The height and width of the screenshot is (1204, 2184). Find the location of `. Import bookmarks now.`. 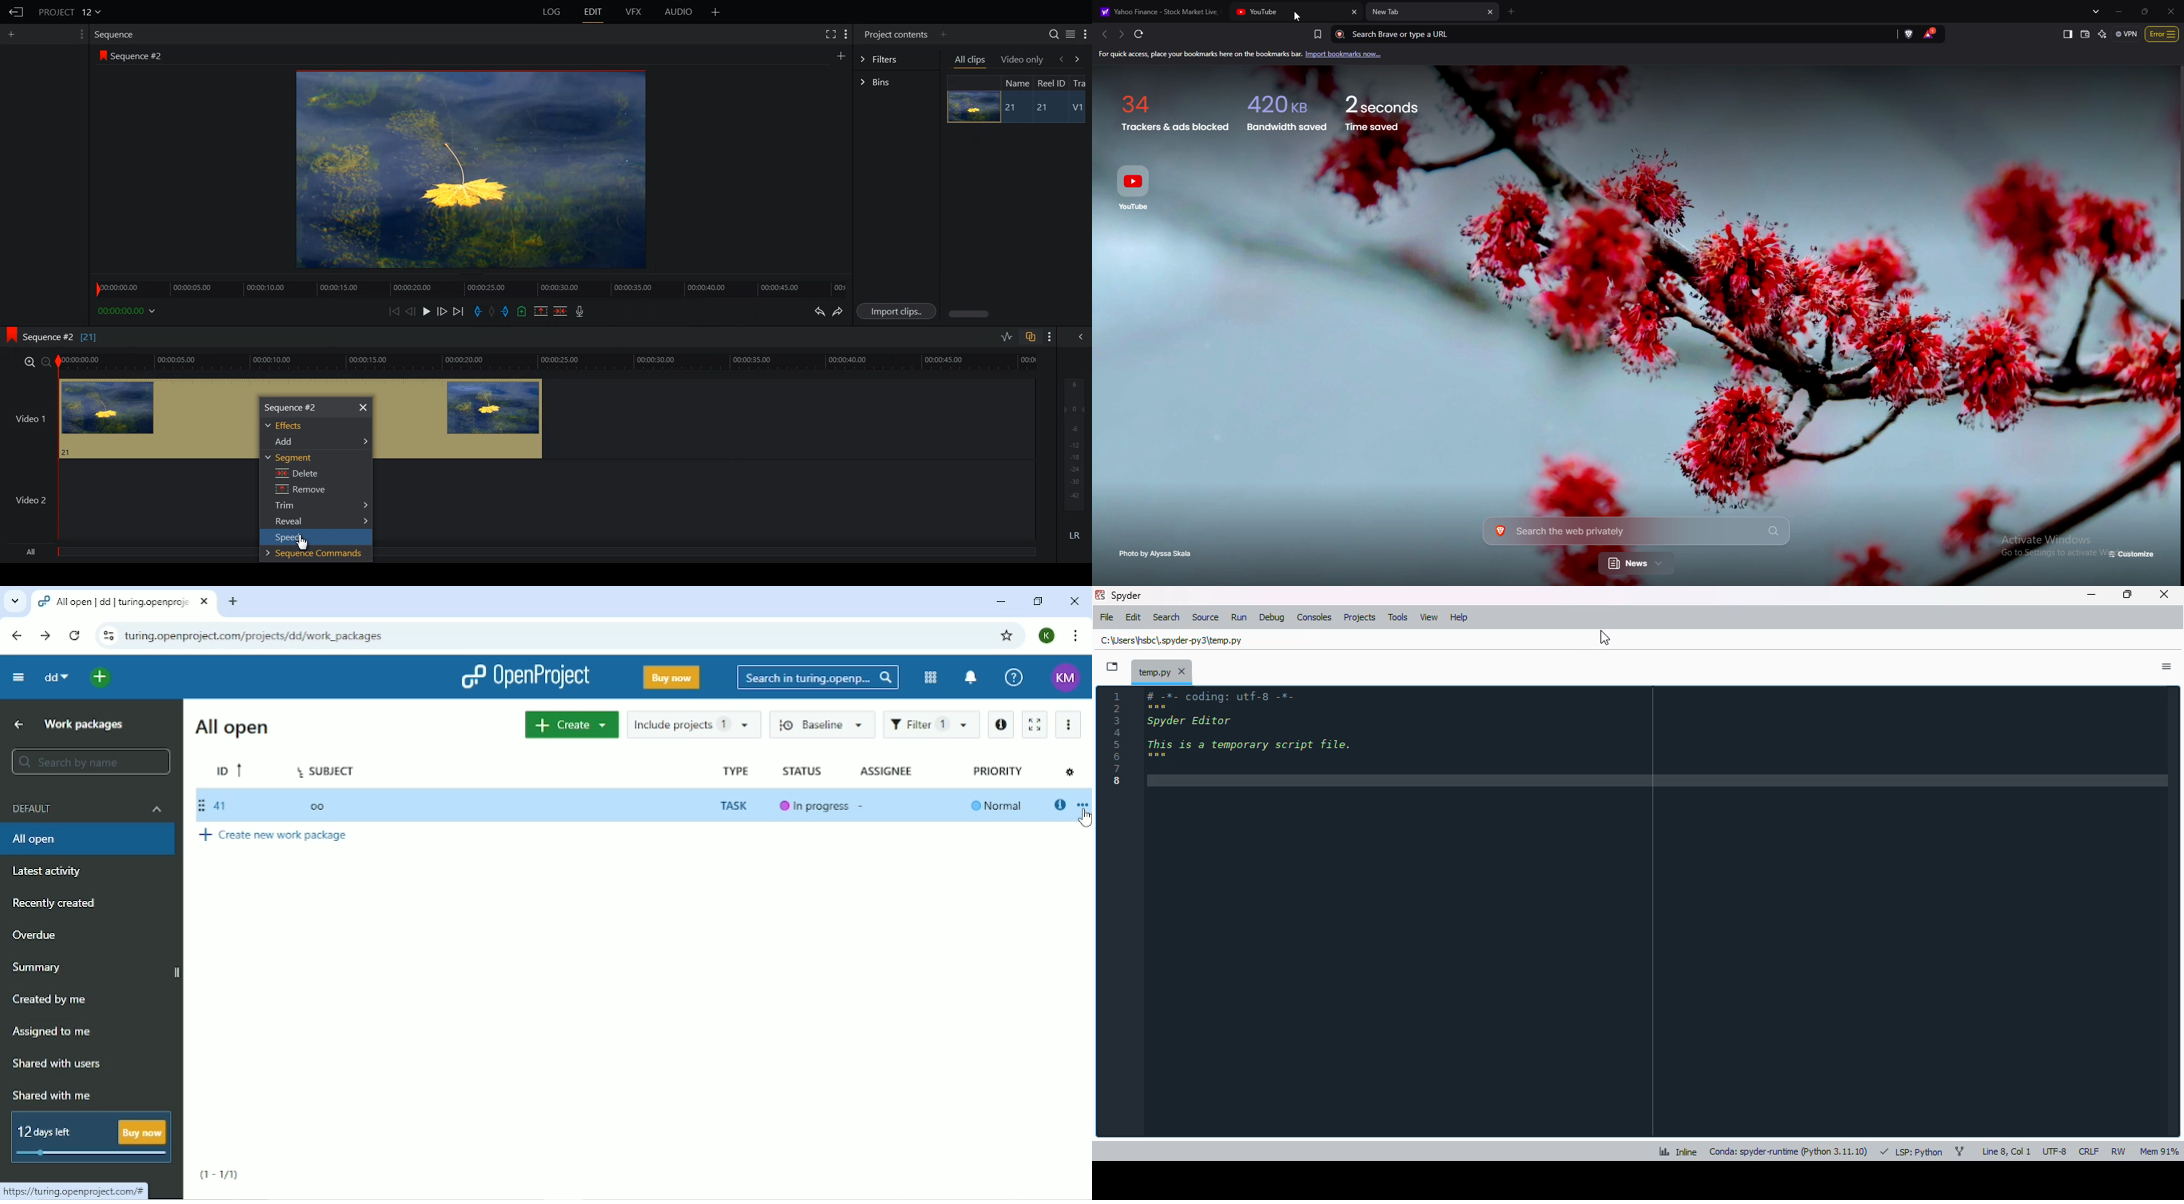

. Import bookmarks now. is located at coordinates (1350, 55).